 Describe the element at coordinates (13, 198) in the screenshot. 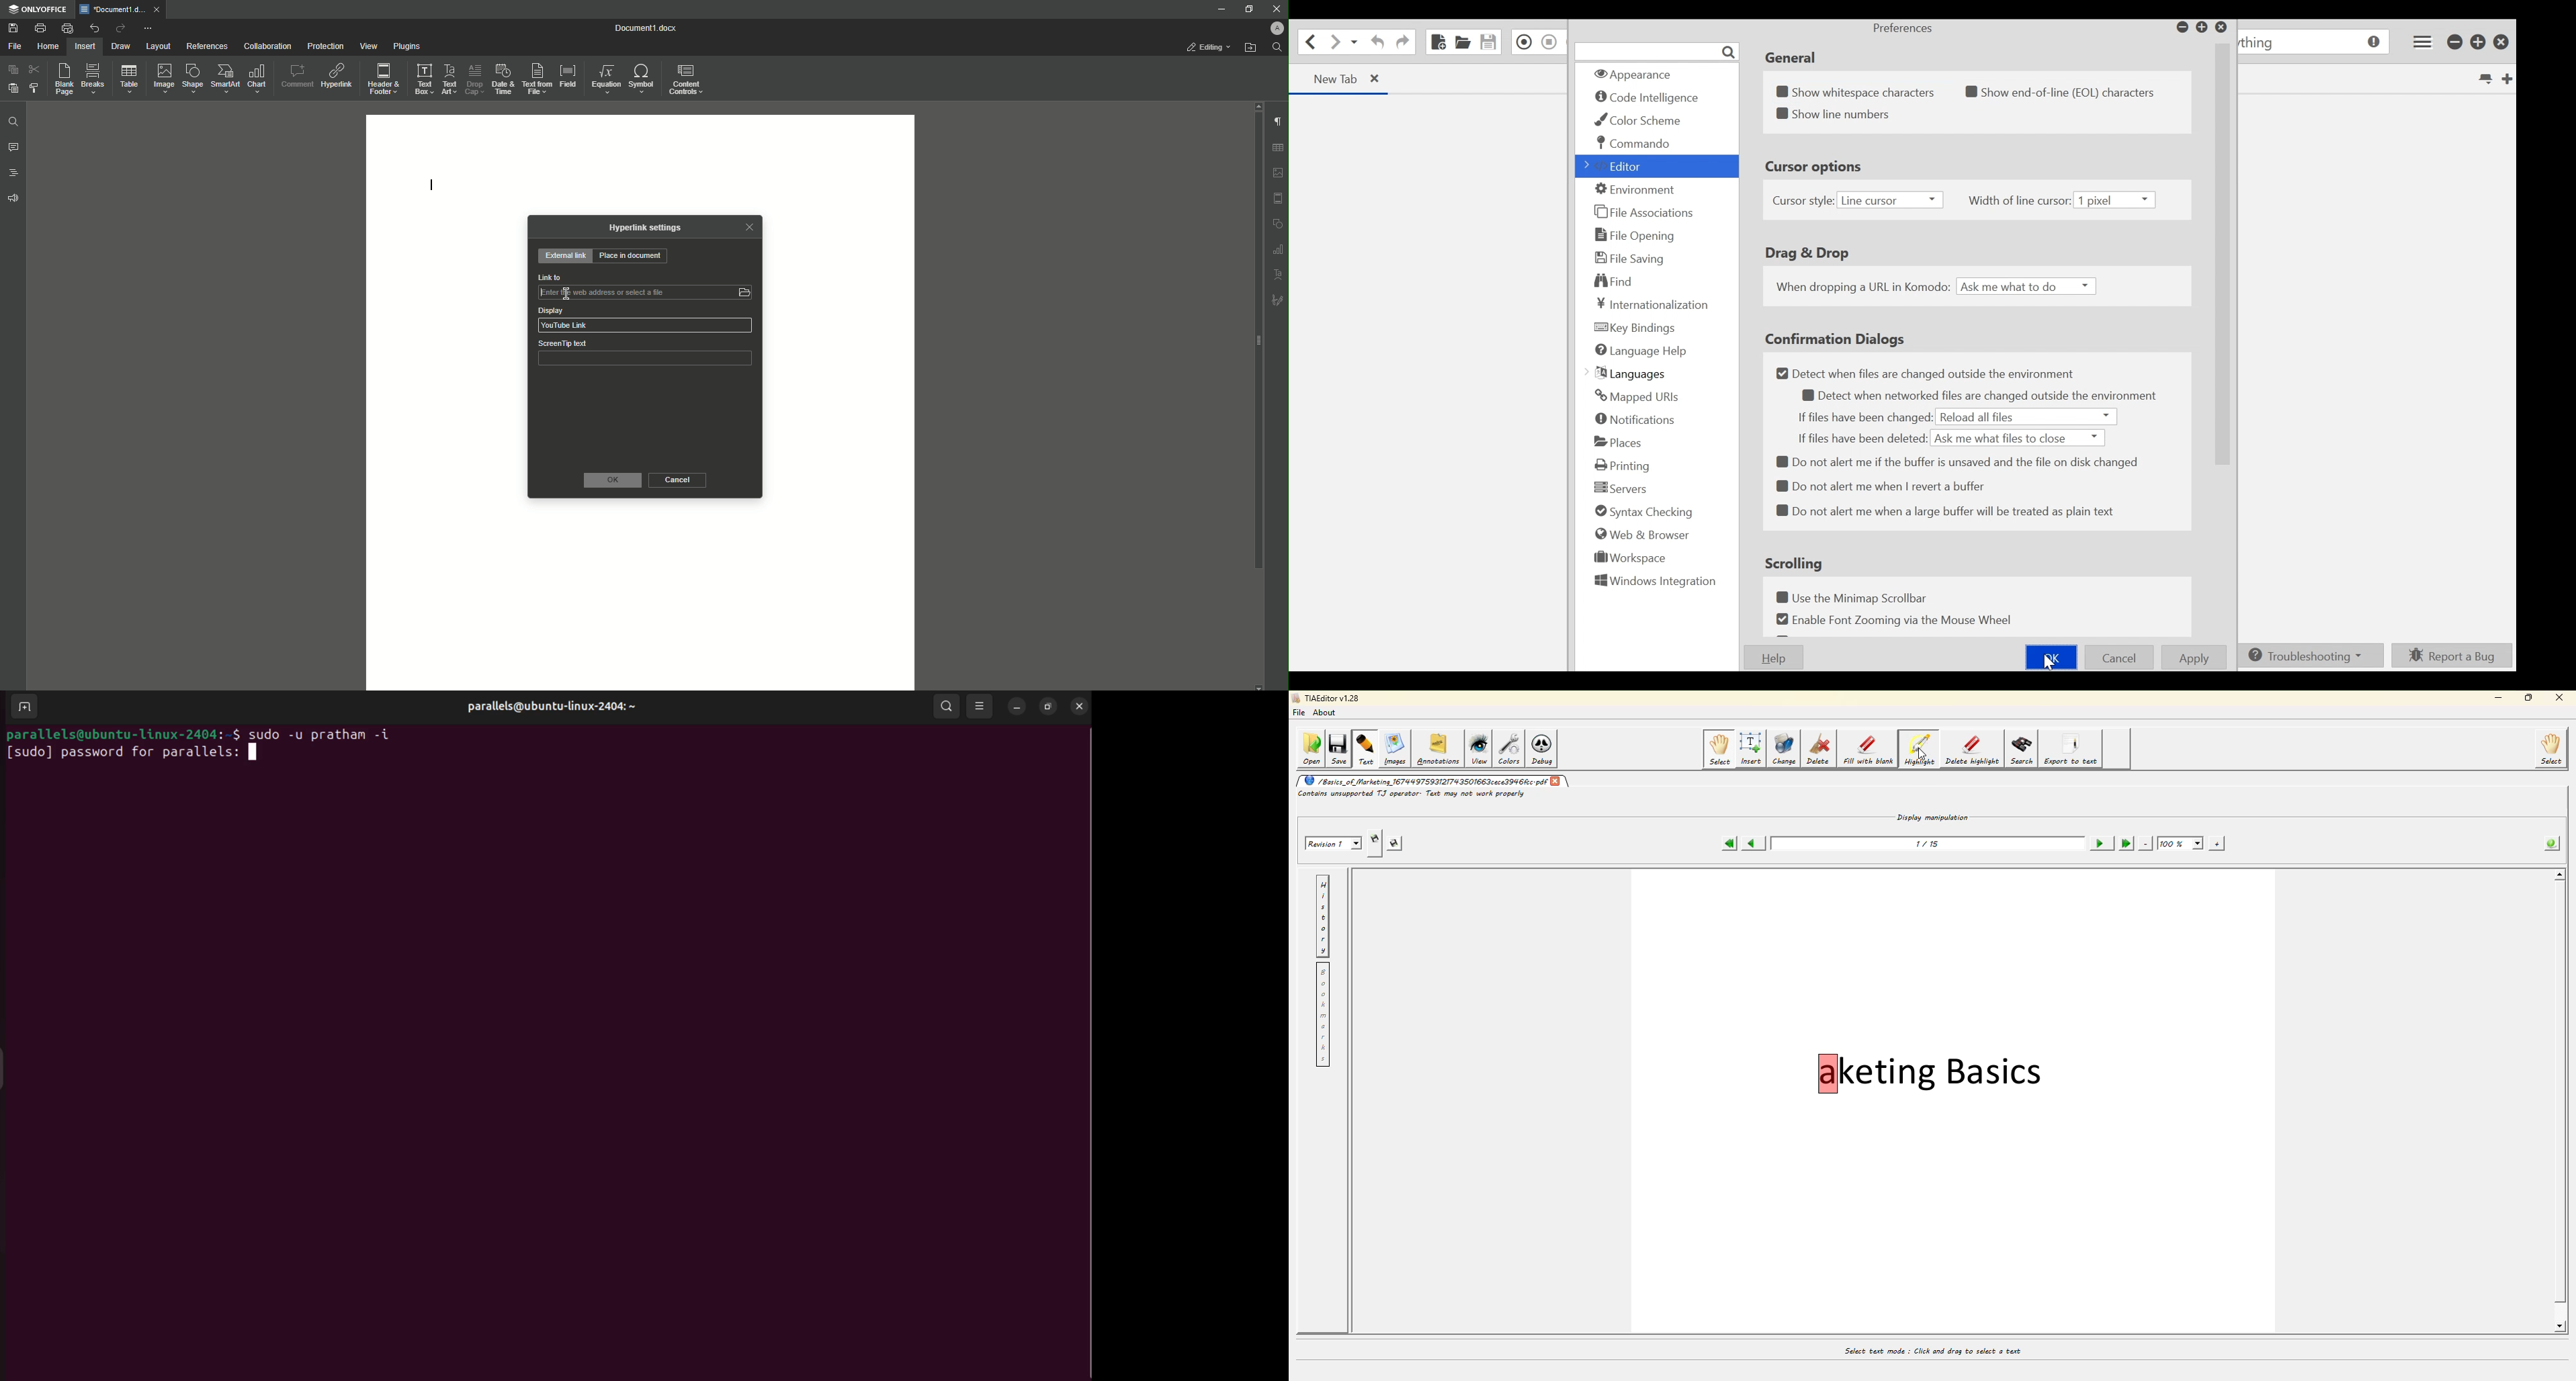

I see `Feedback` at that location.